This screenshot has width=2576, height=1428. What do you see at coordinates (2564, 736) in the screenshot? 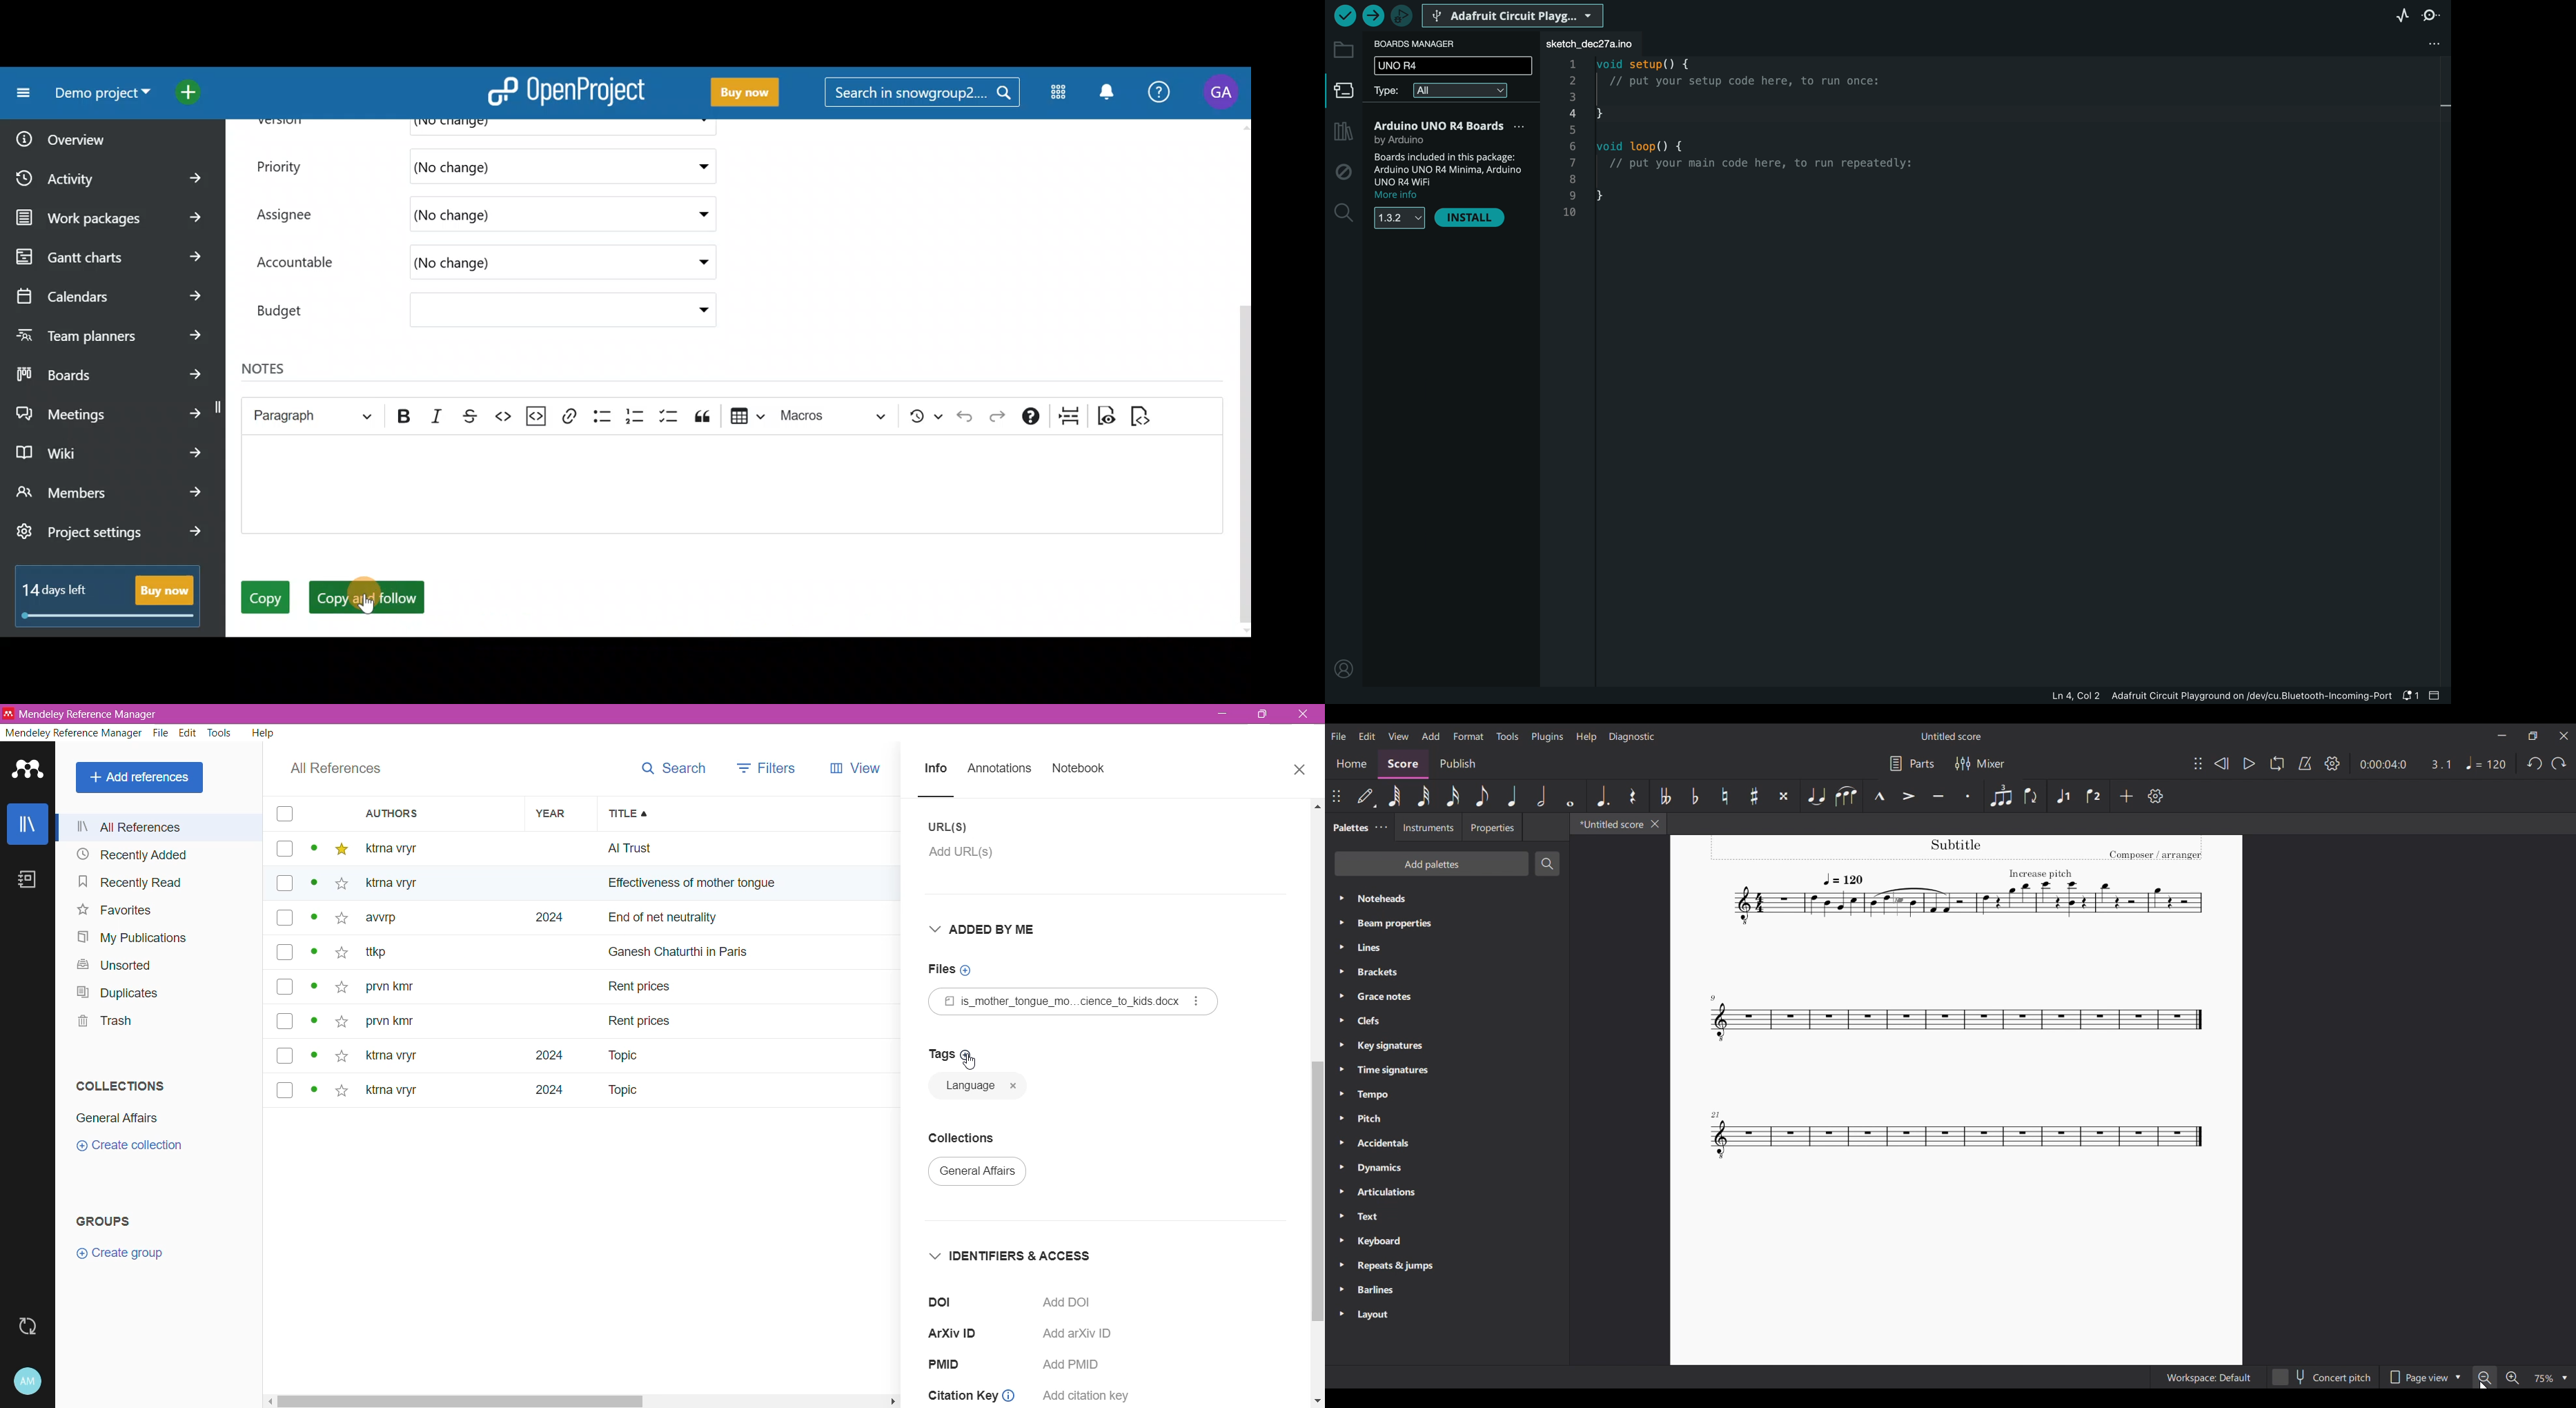
I see `Close interface` at bounding box center [2564, 736].